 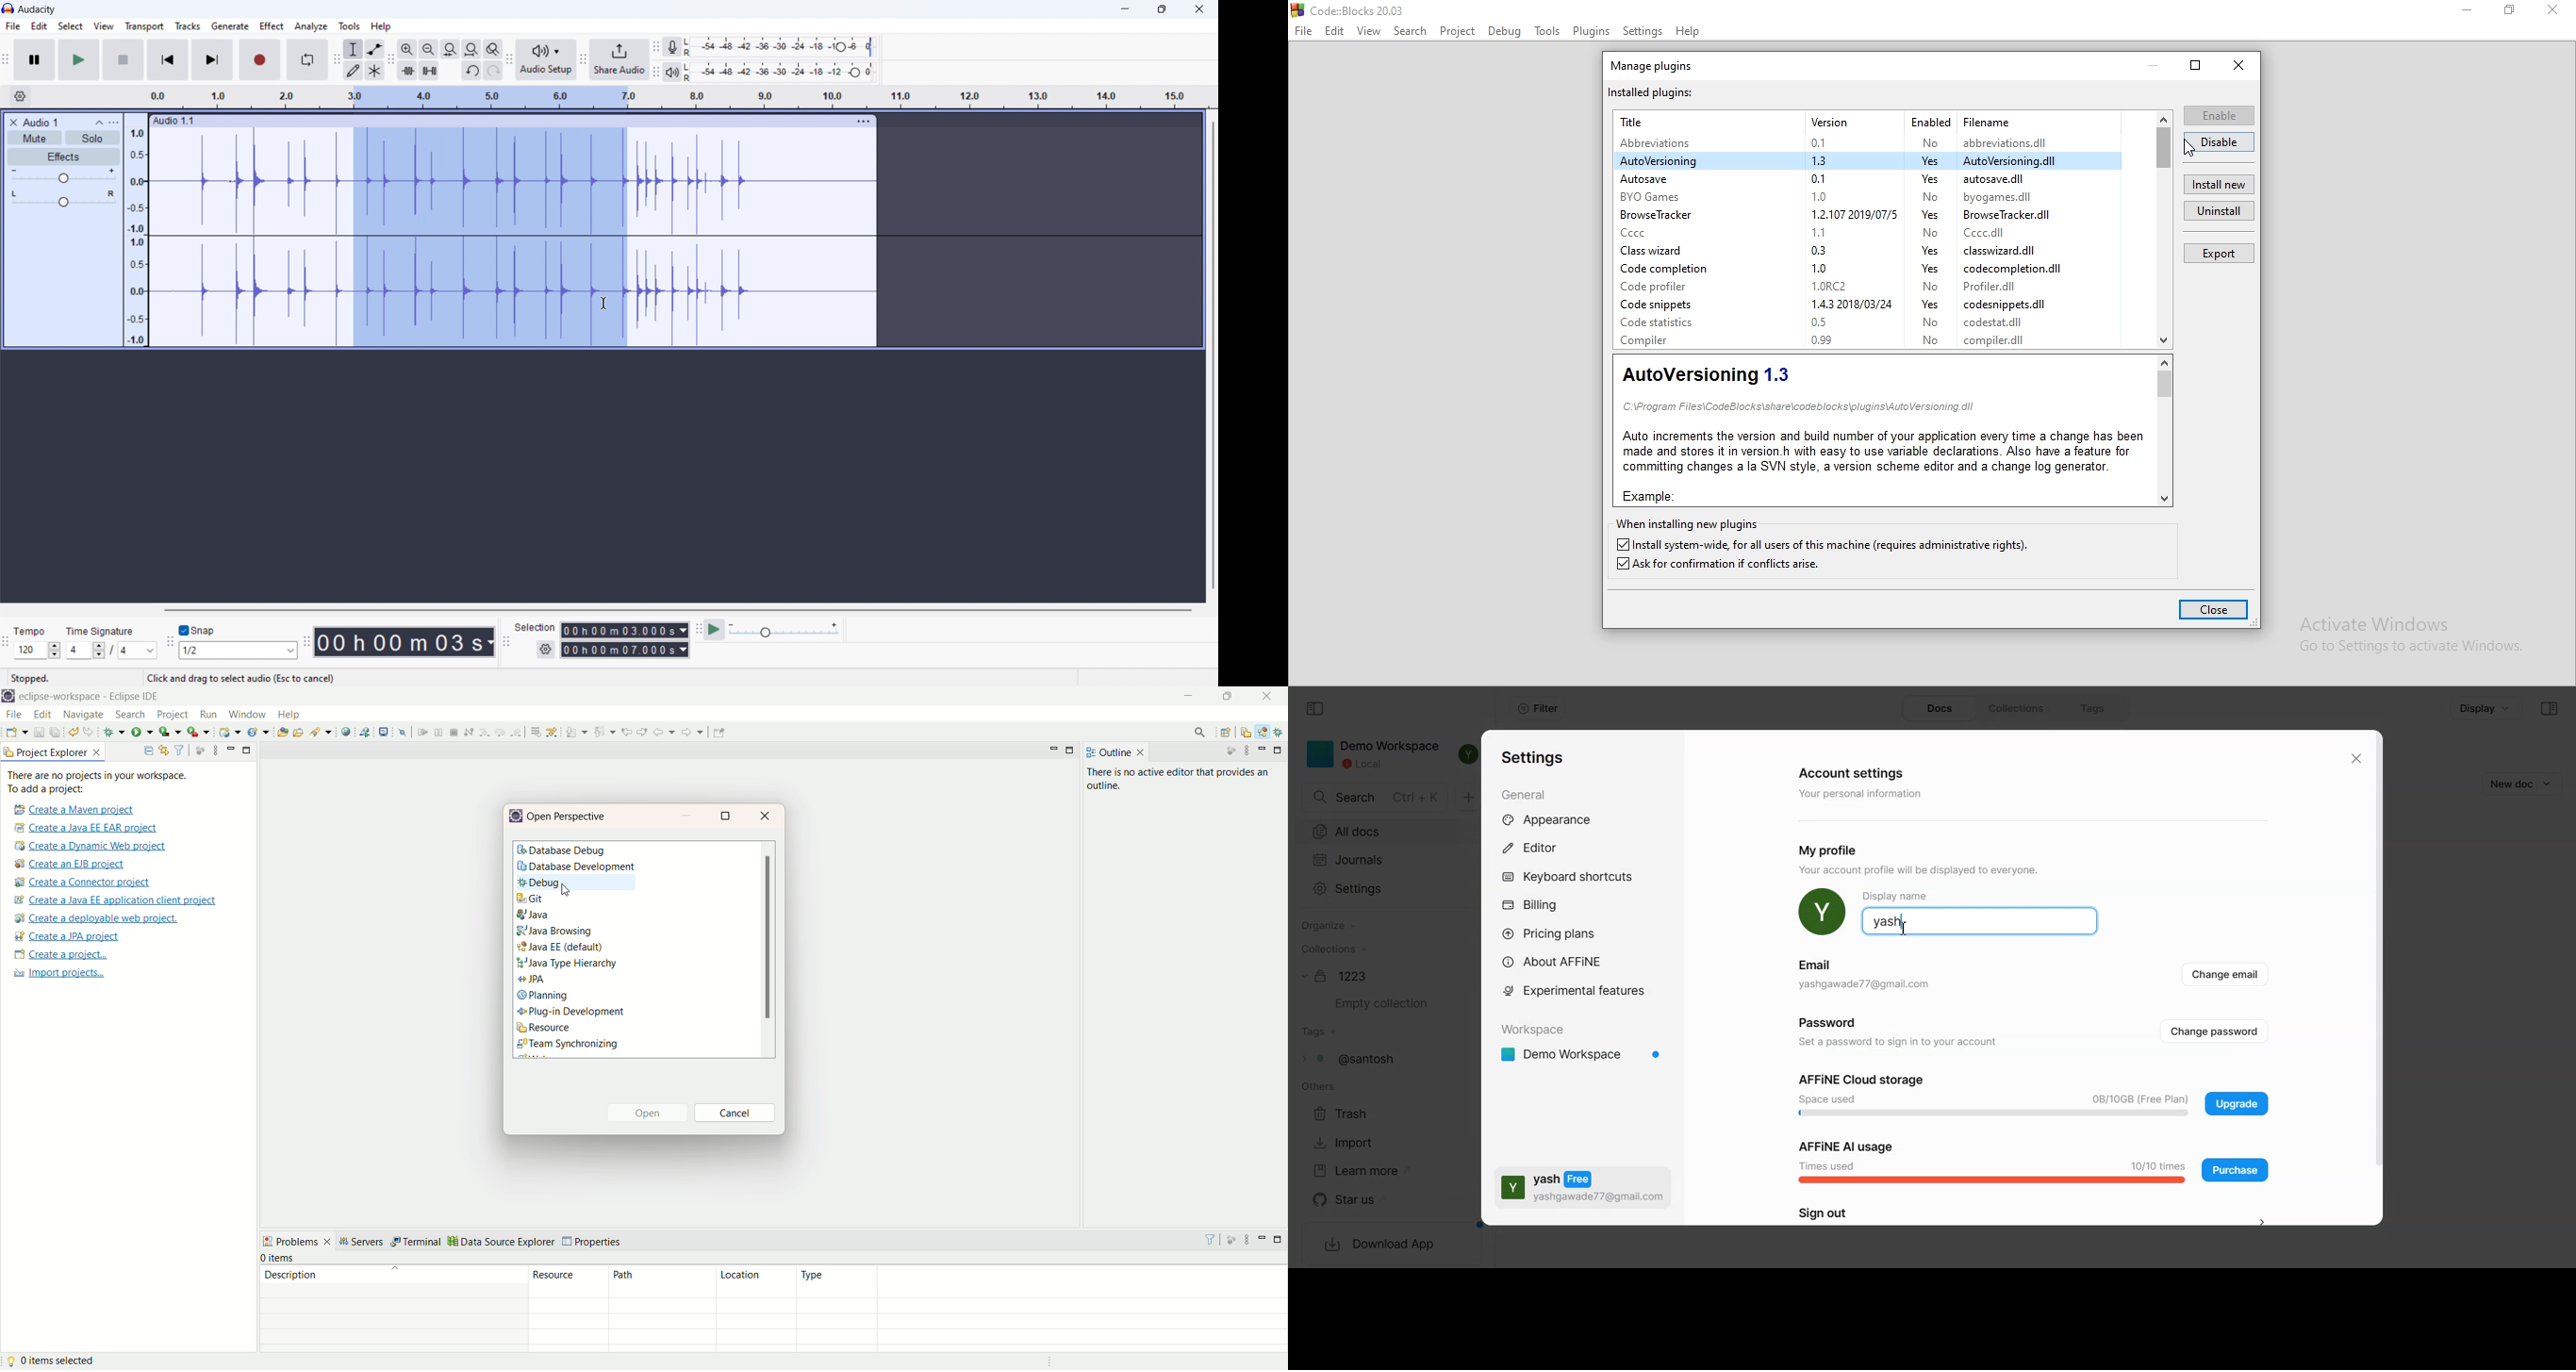 I want to click on project, so click(x=174, y=715).